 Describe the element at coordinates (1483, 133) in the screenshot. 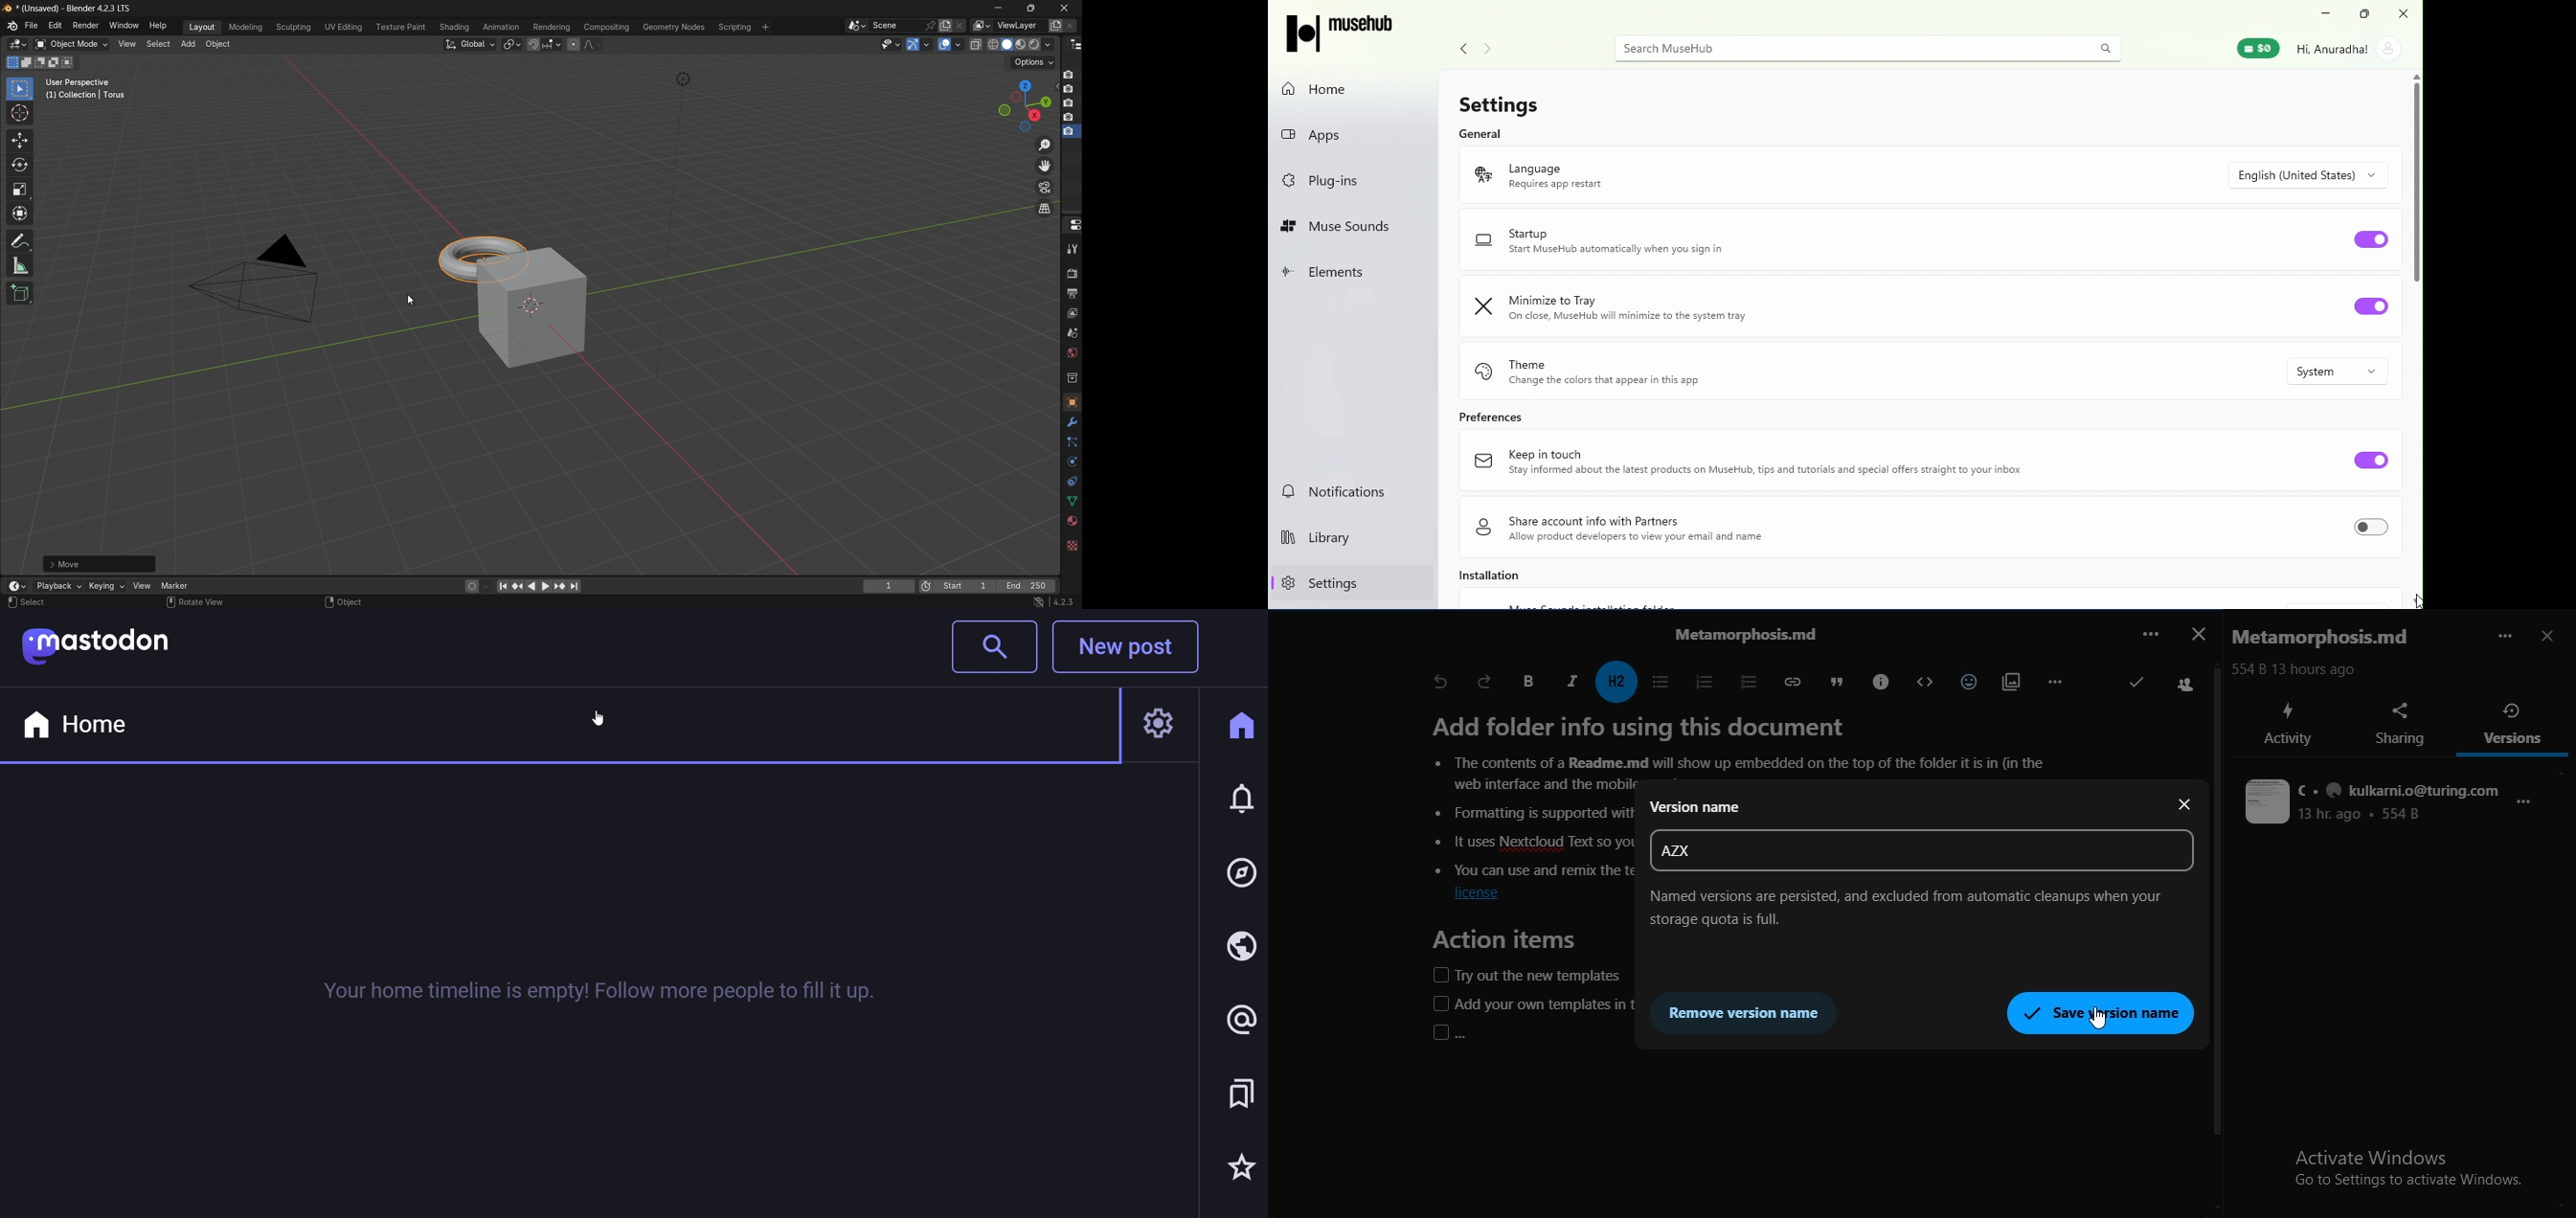

I see `General` at that location.